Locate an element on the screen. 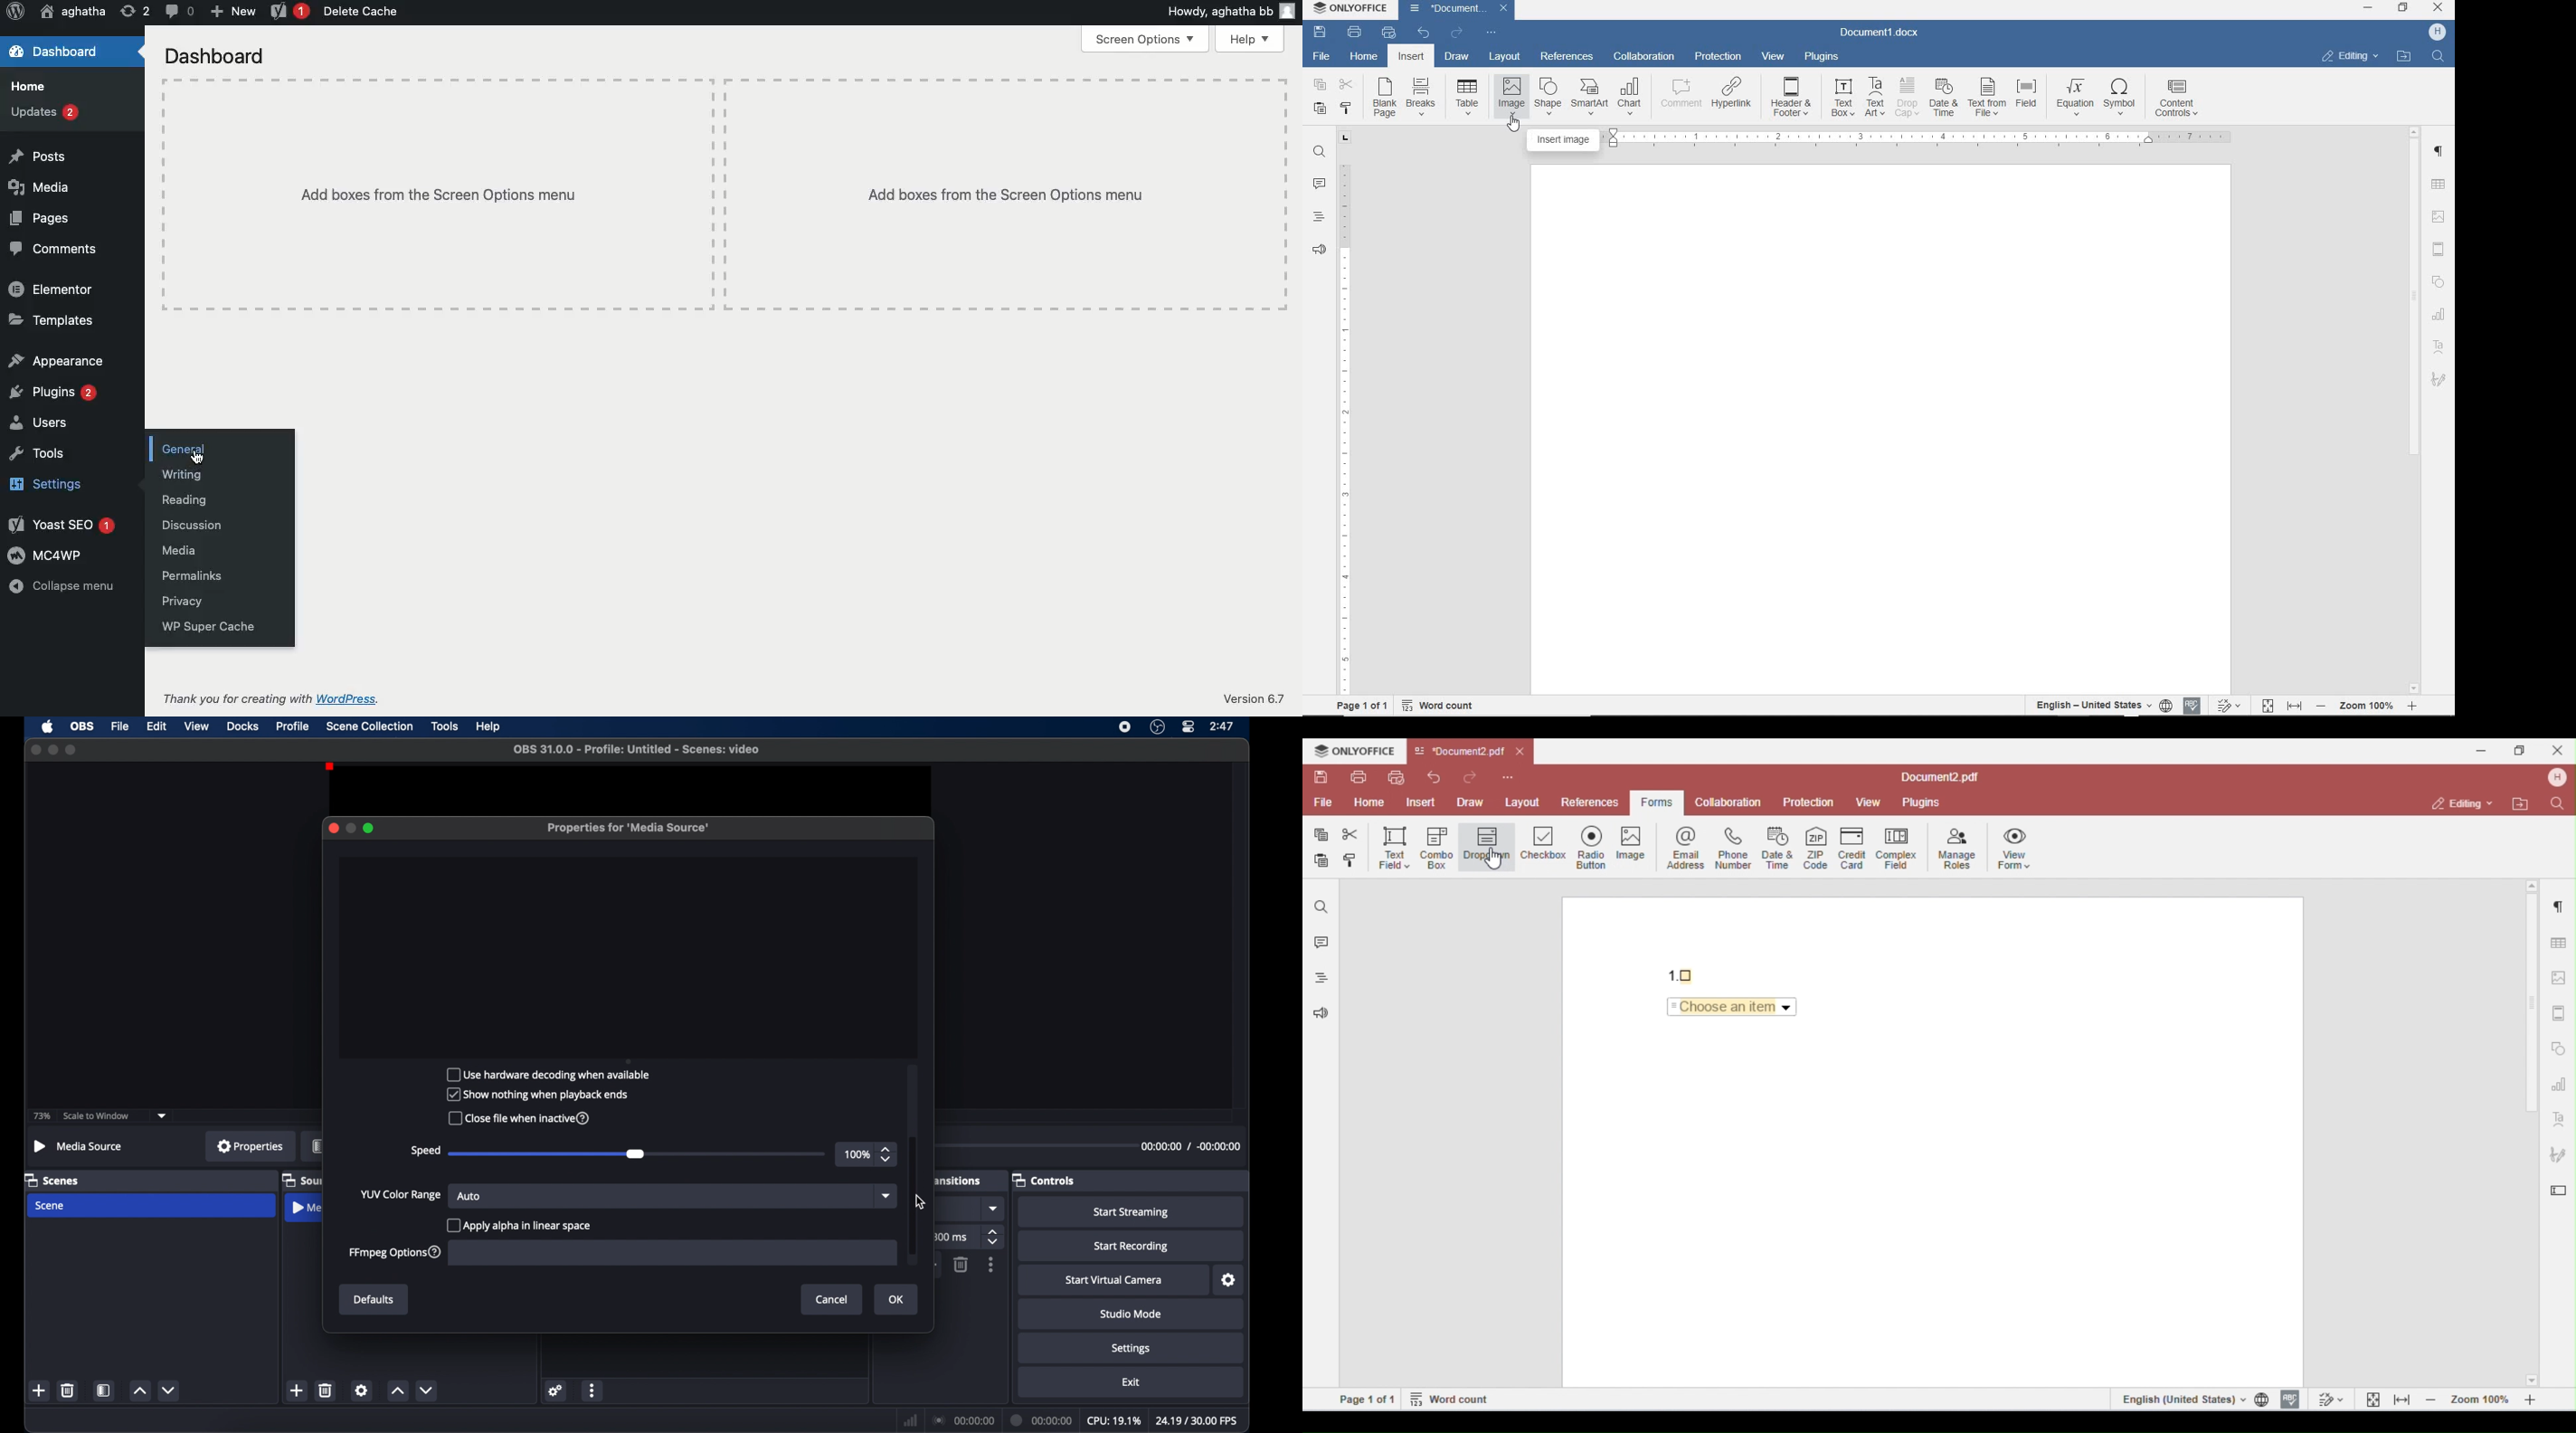 This screenshot has height=1456, width=2576. scale to window is located at coordinates (96, 1117).